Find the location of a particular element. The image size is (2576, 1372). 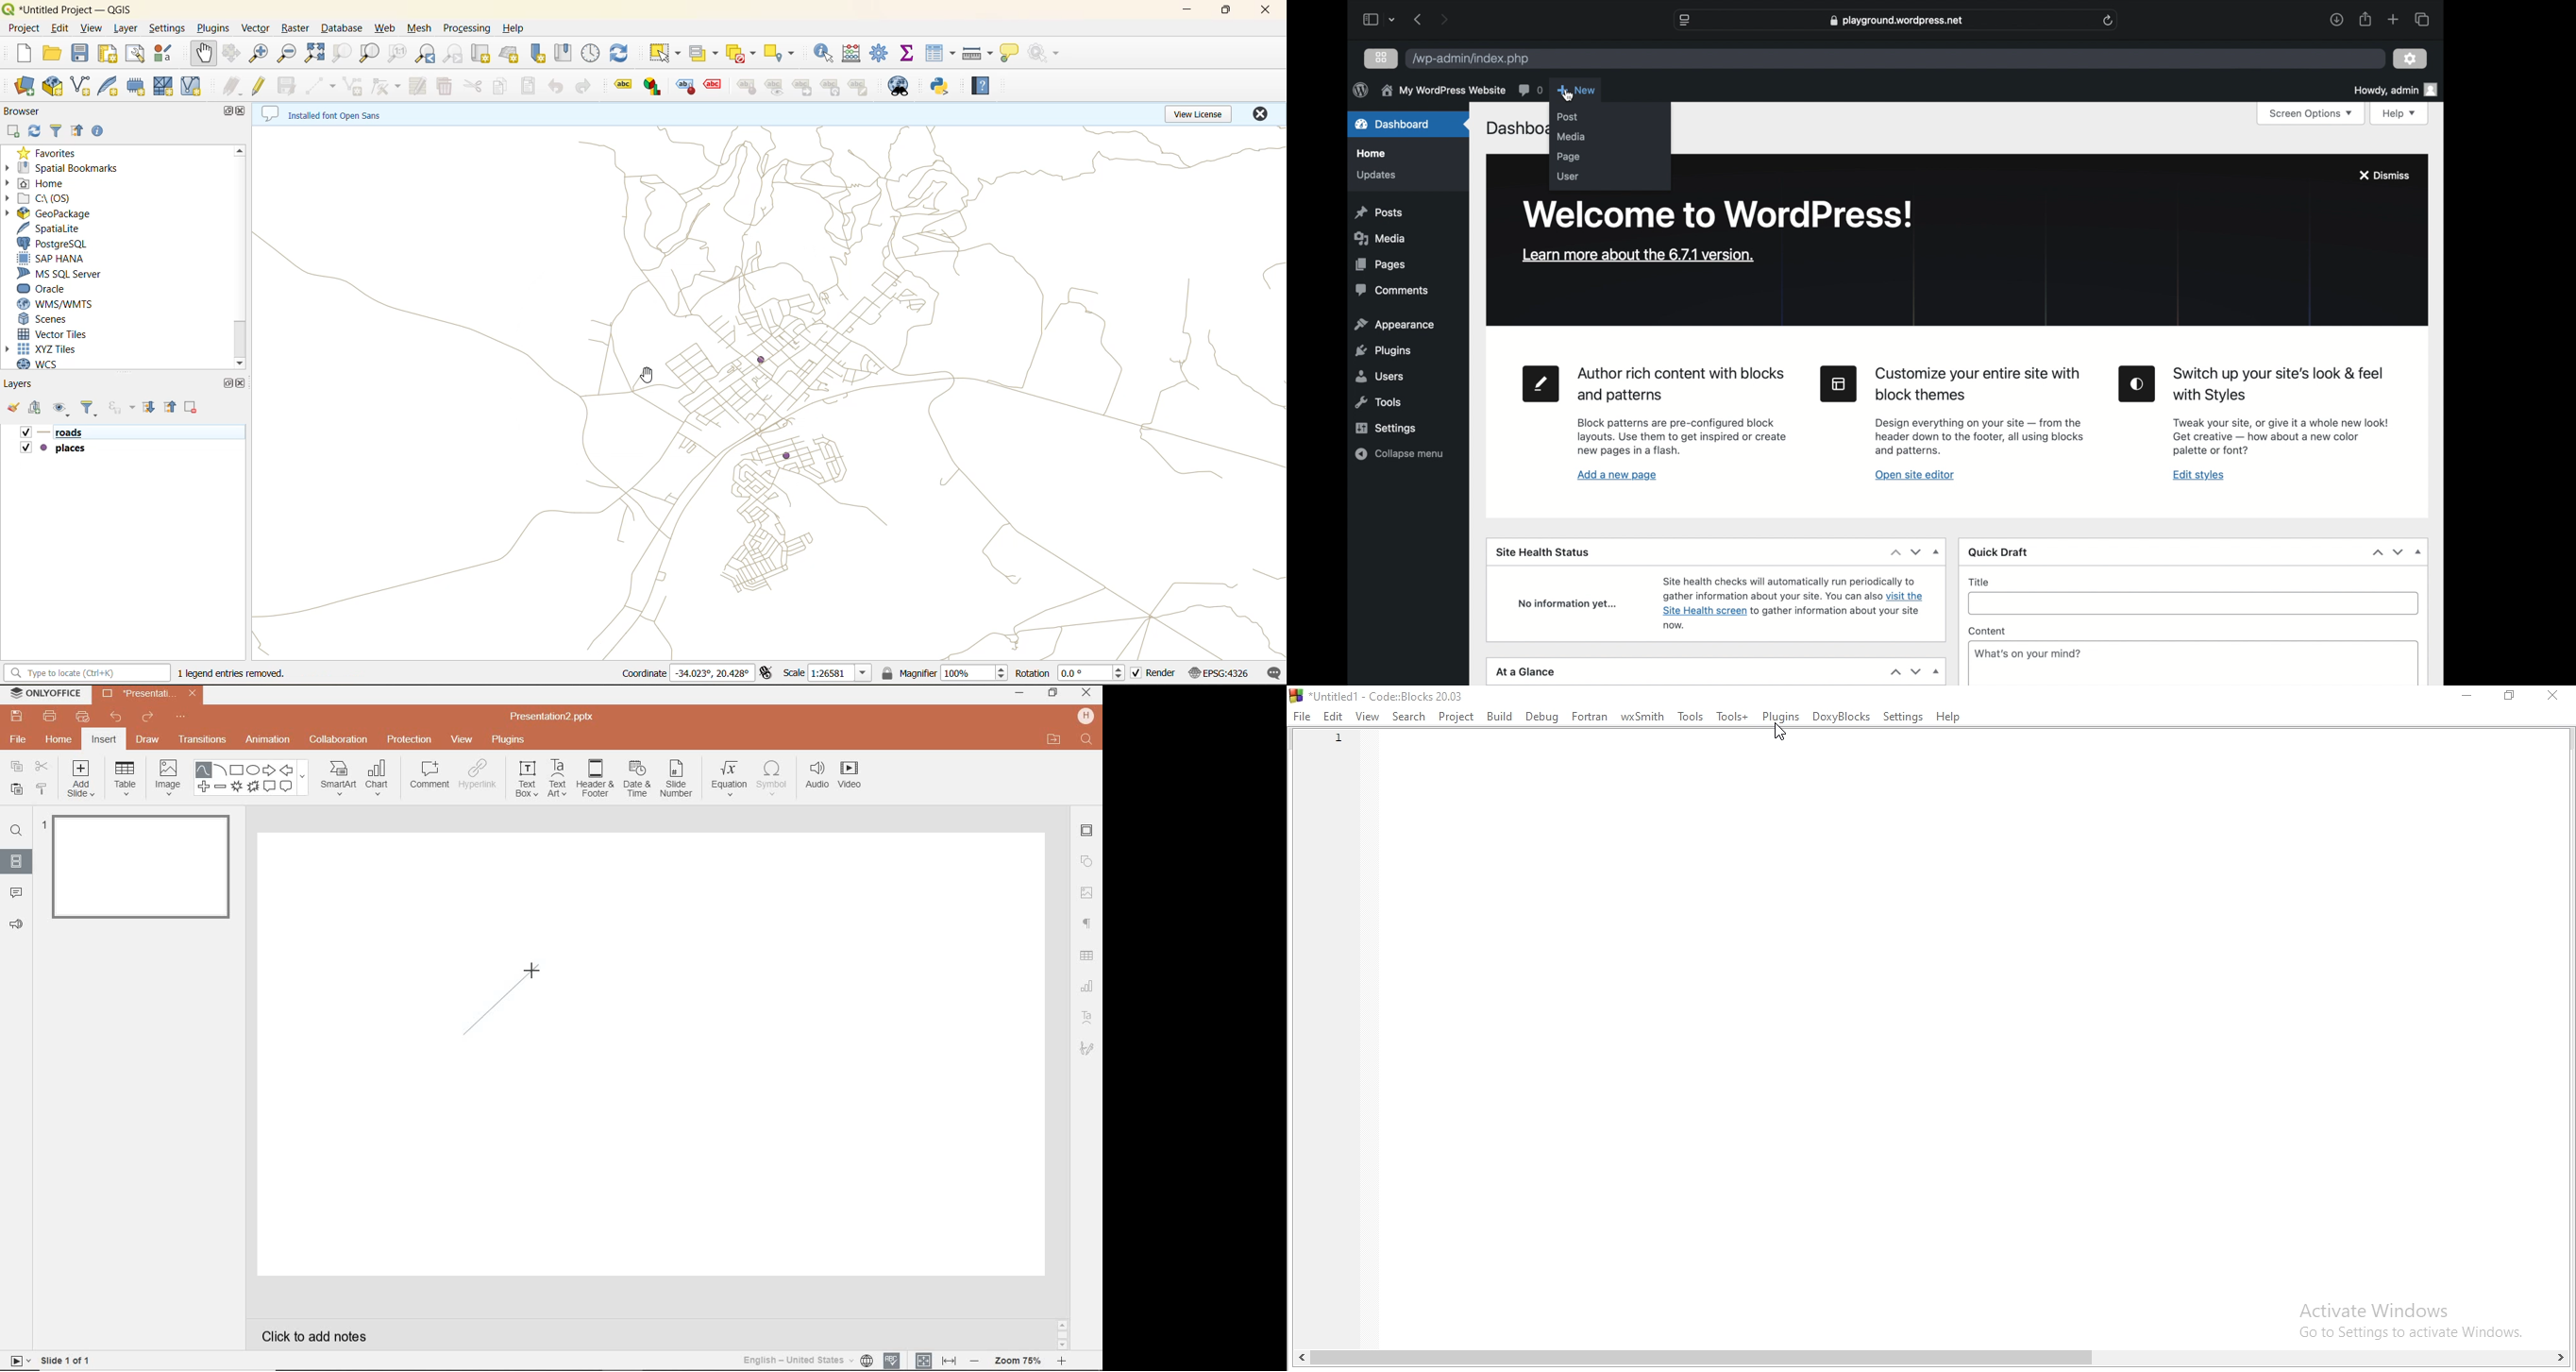

ADD SLIDE is located at coordinates (82, 781).